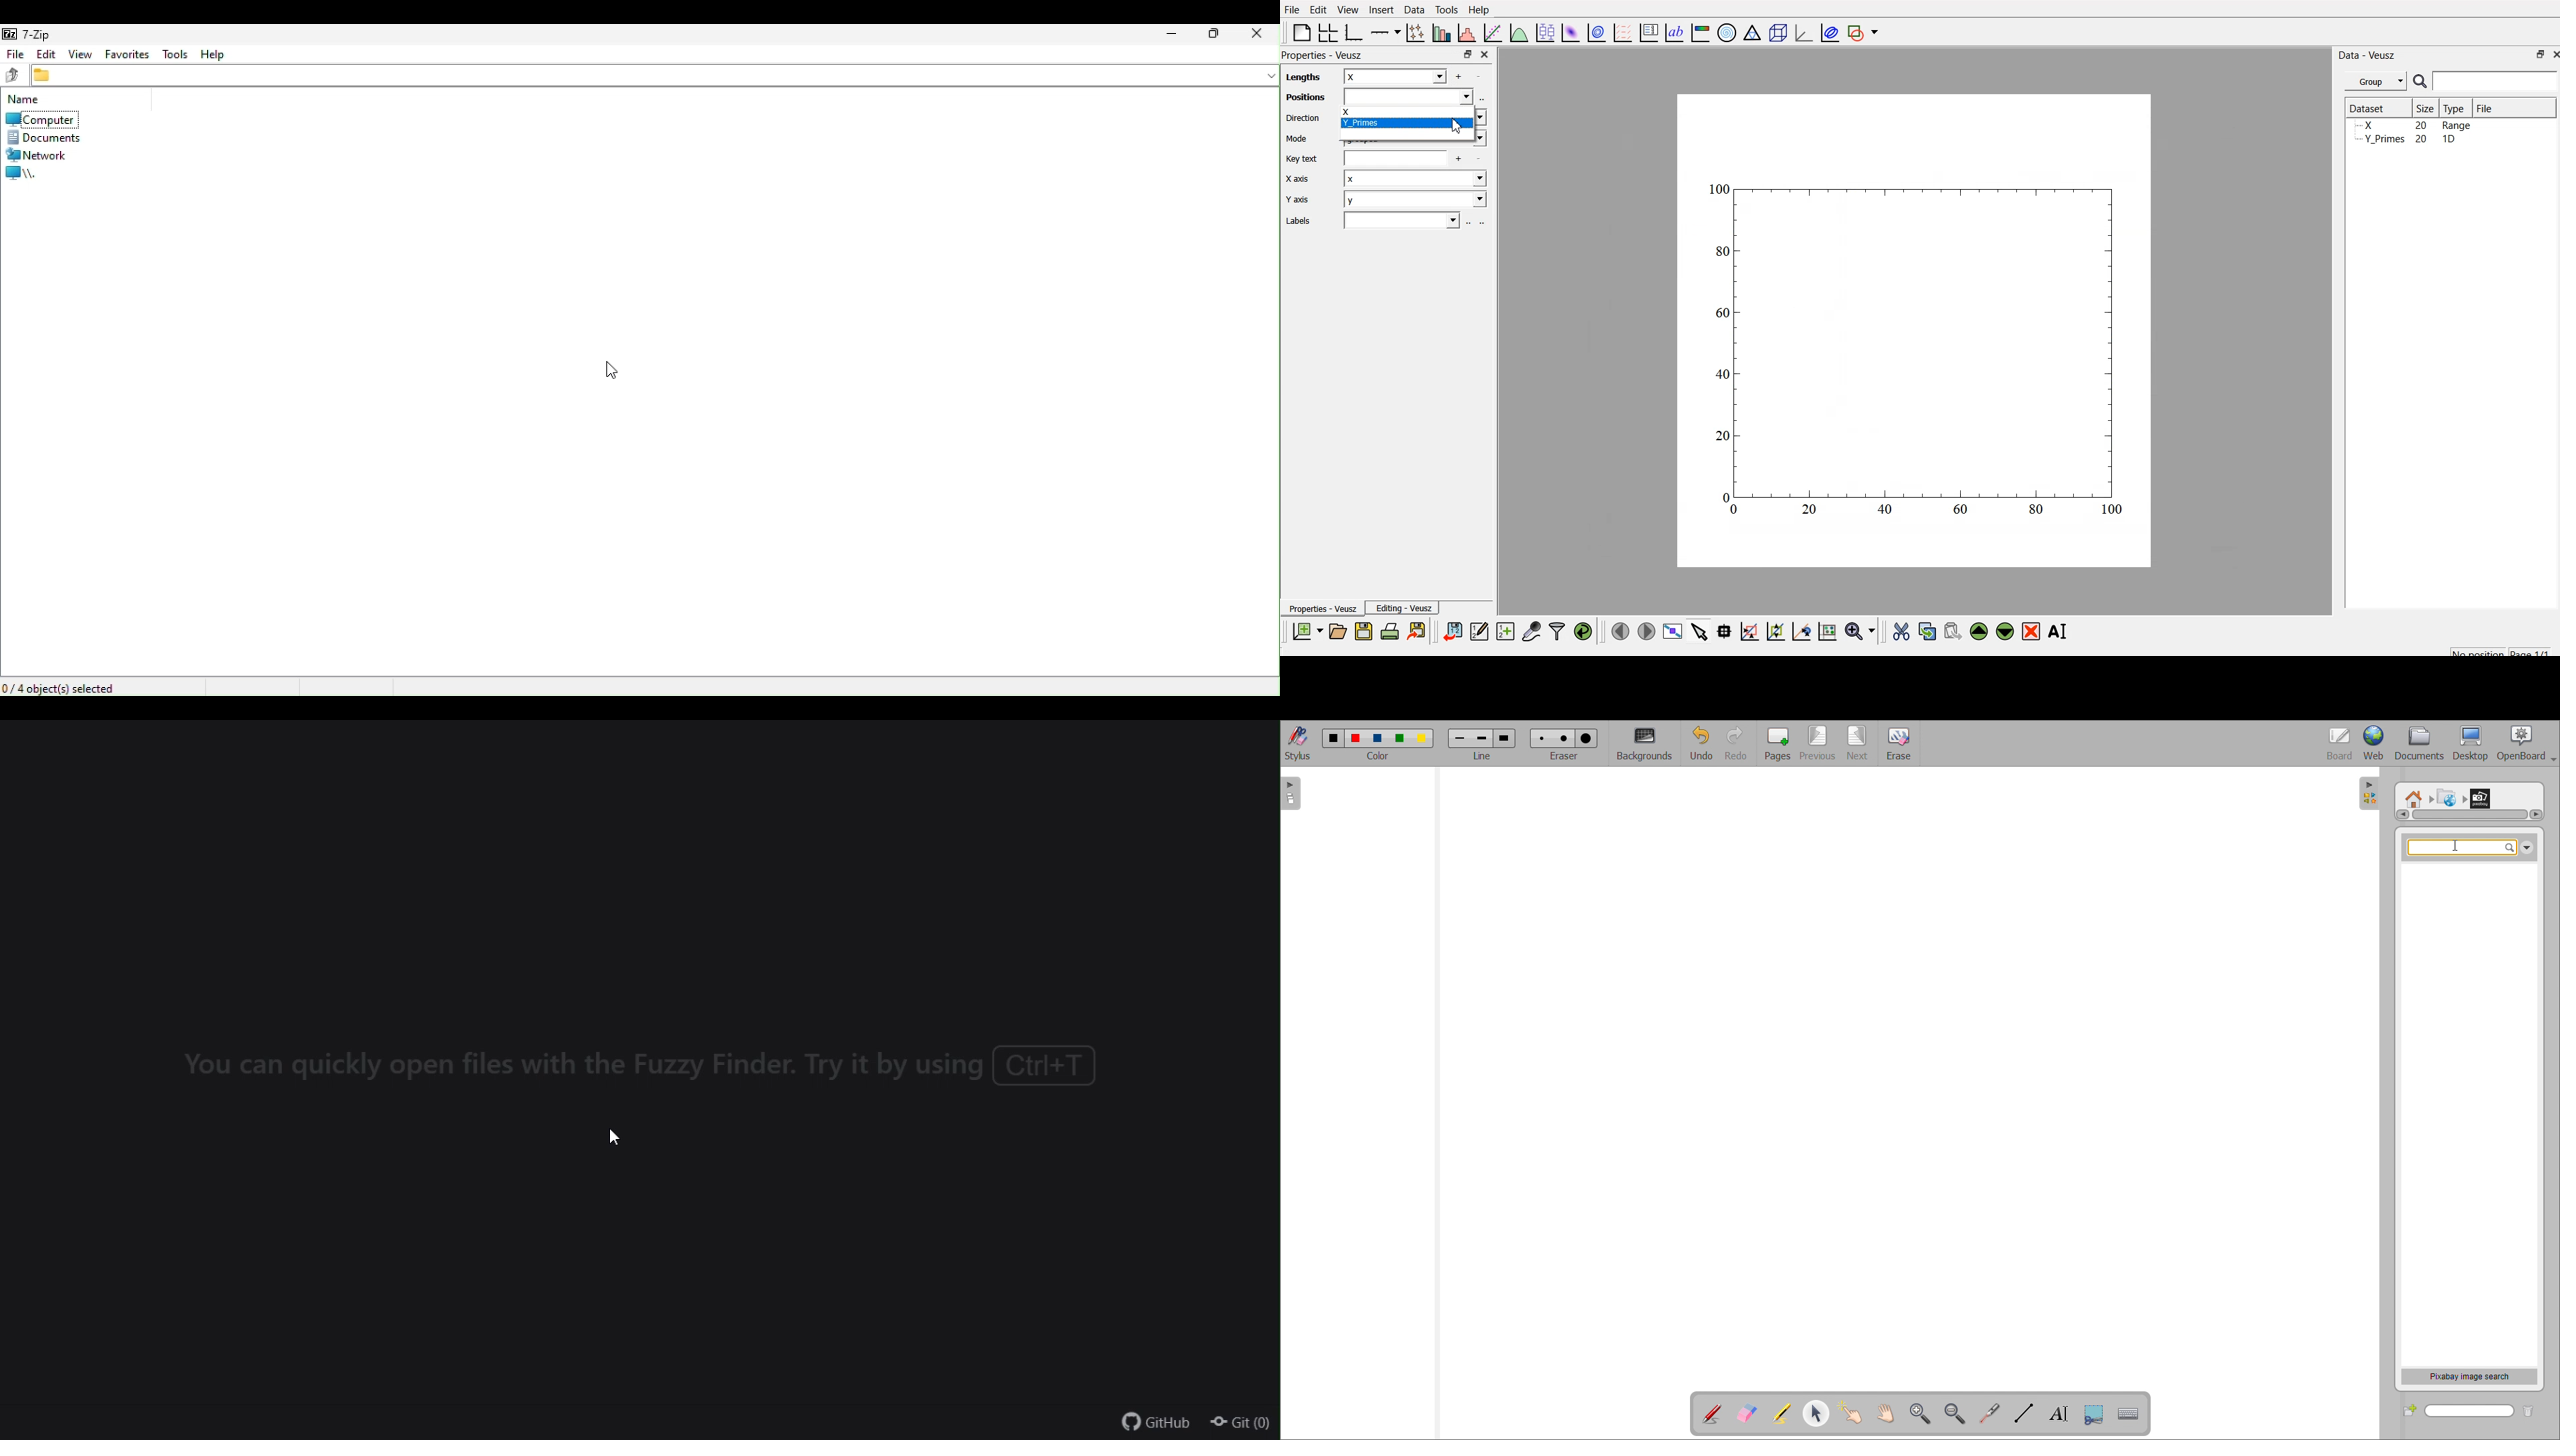 The height and width of the screenshot is (1456, 2576). What do you see at coordinates (1802, 33) in the screenshot?
I see `3D graph` at bounding box center [1802, 33].